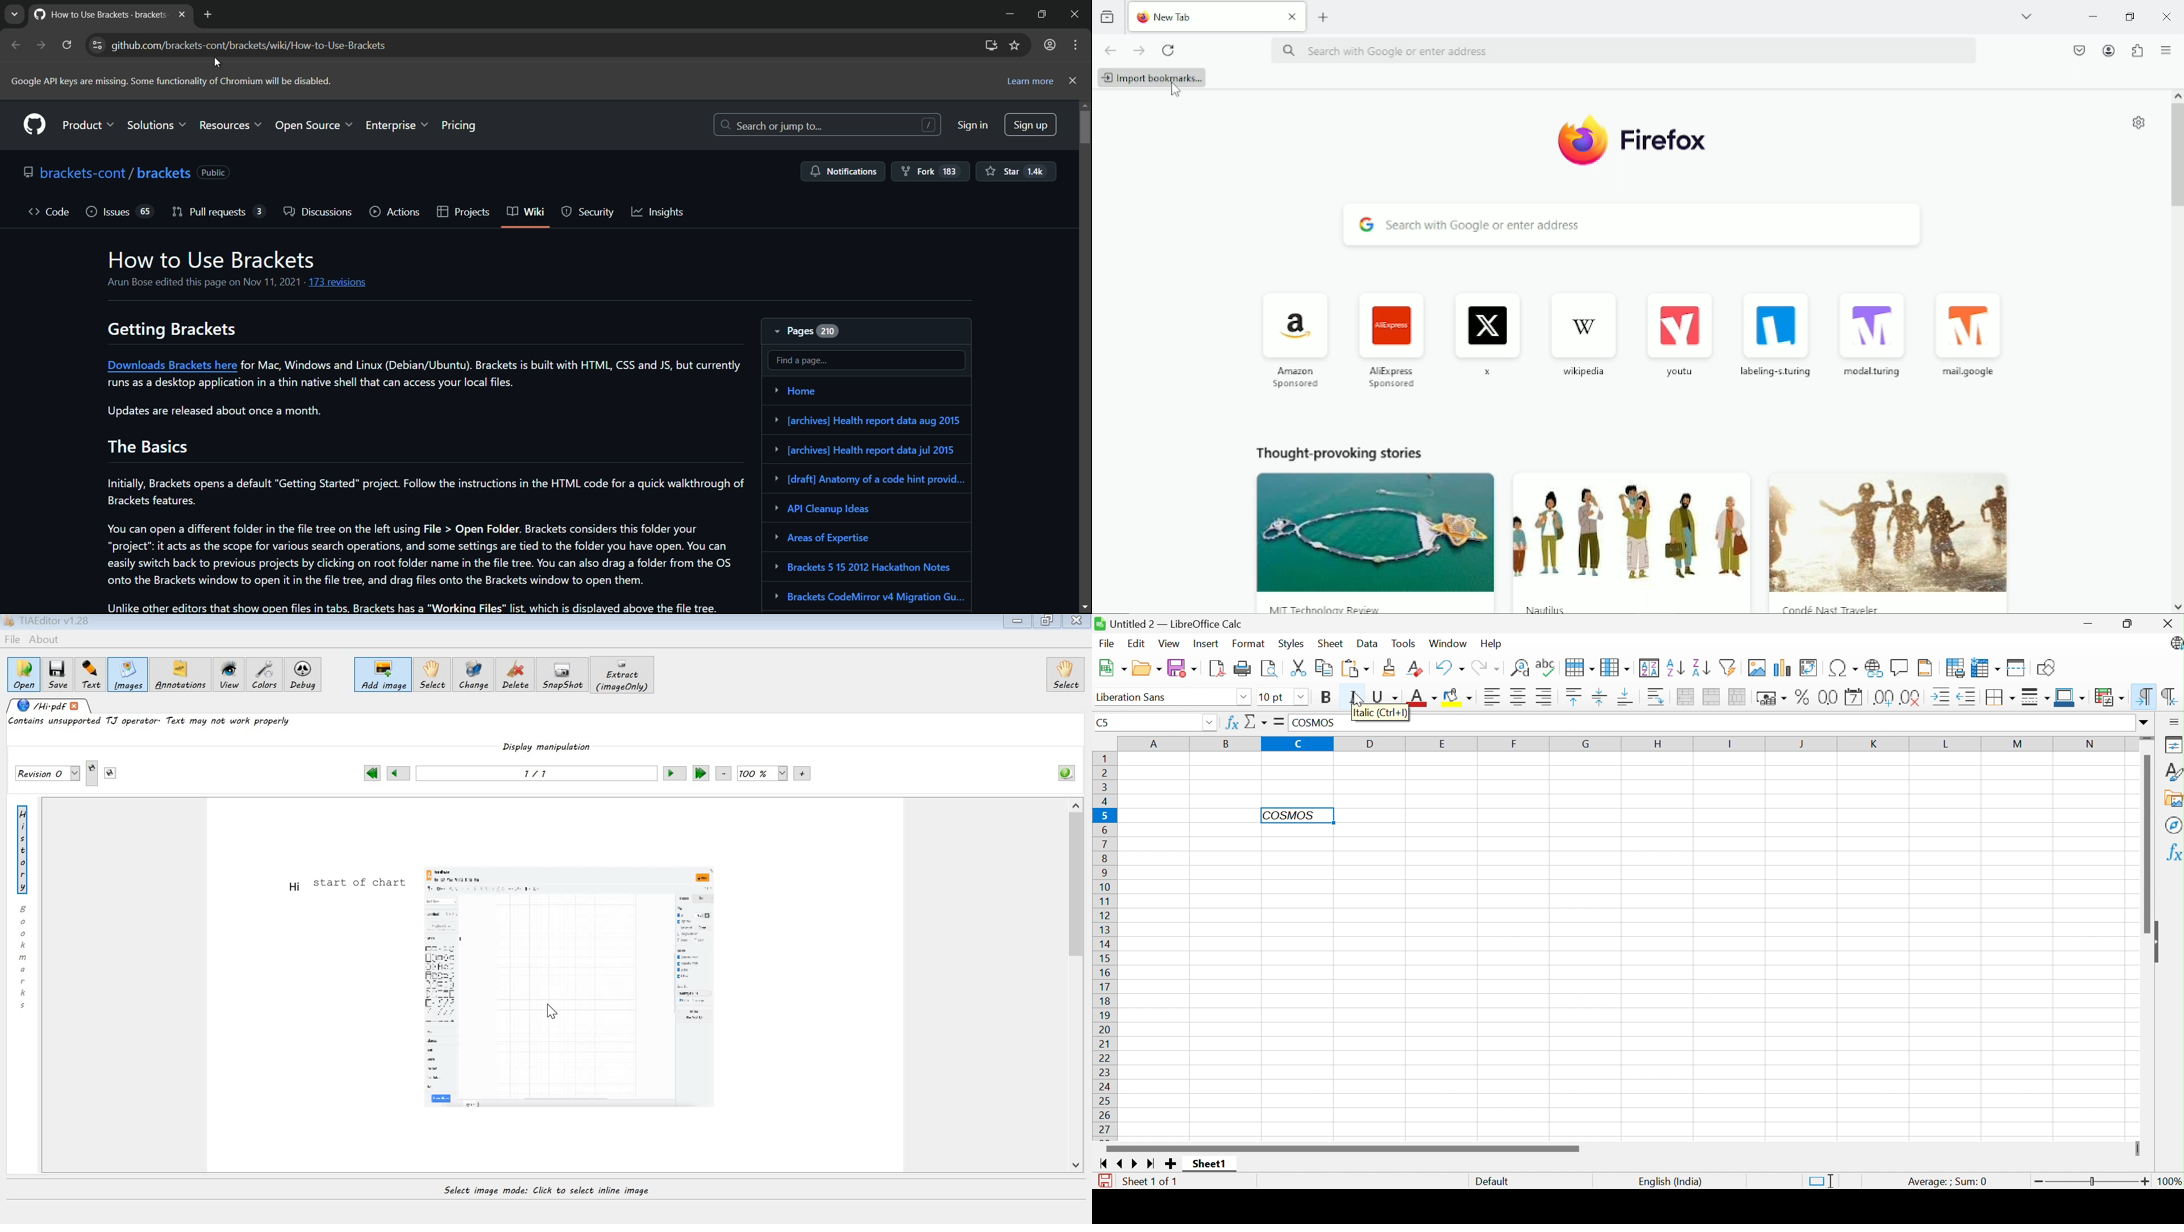  Describe the element at coordinates (316, 211) in the screenshot. I see `discussions` at that location.